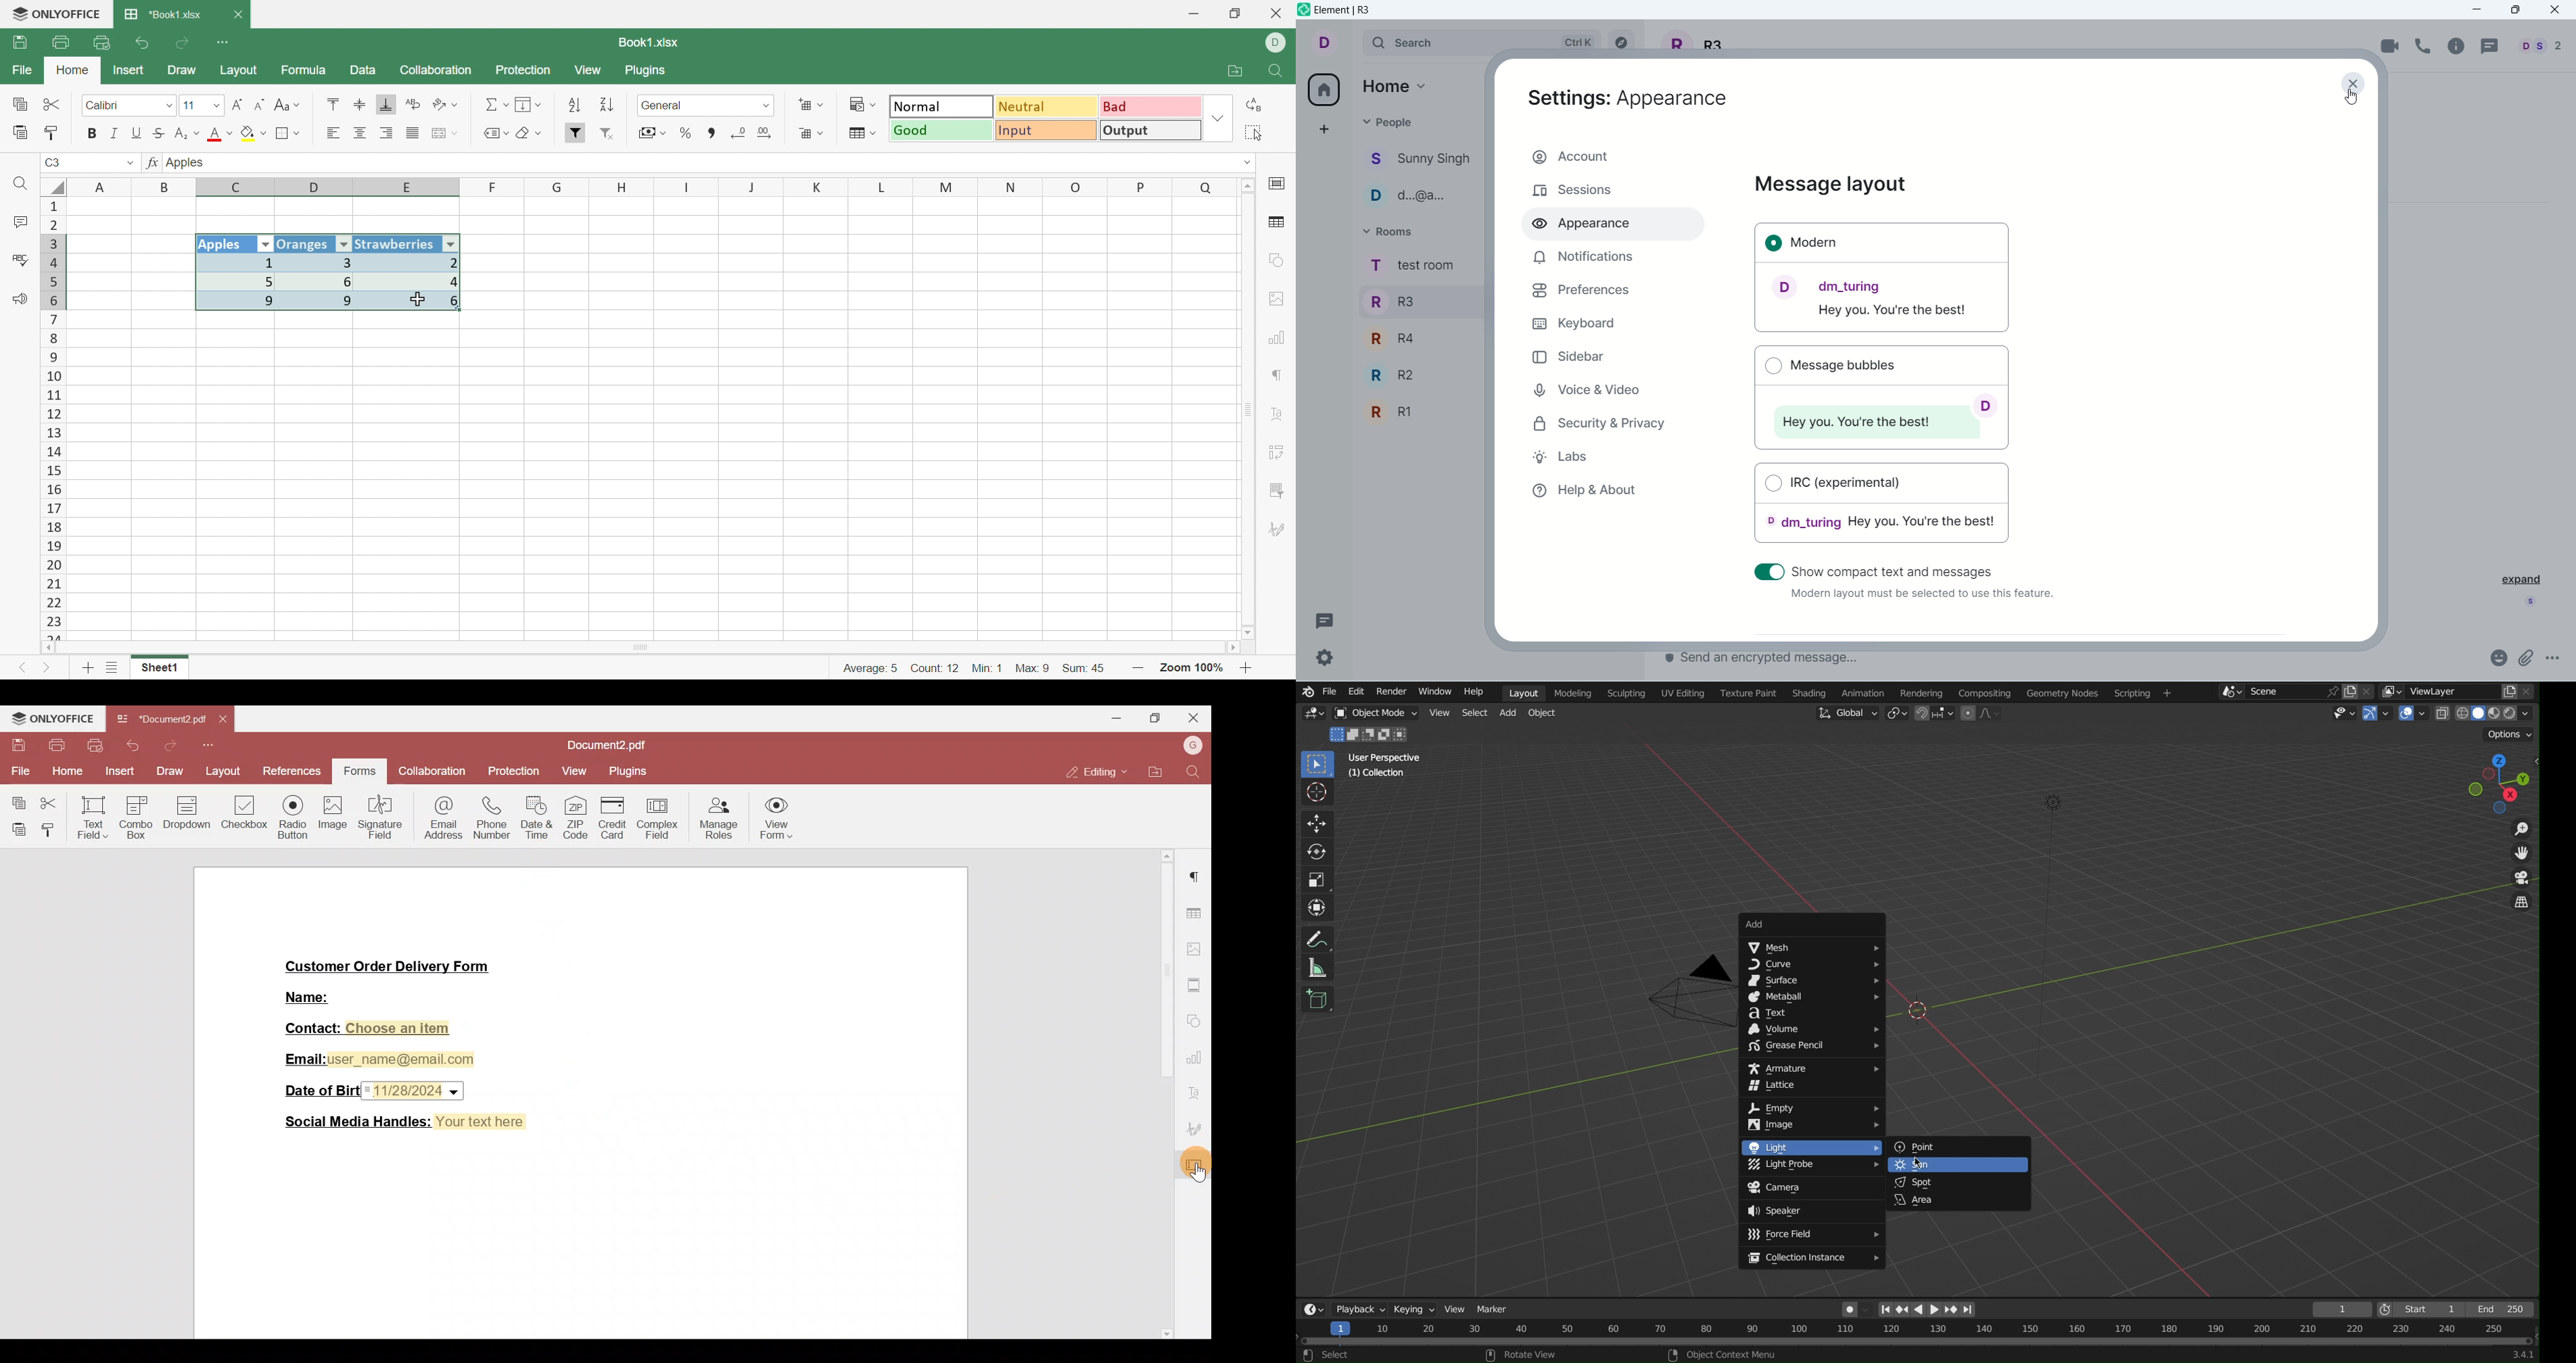  What do you see at coordinates (1831, 185) in the screenshot?
I see `Message layout` at bounding box center [1831, 185].